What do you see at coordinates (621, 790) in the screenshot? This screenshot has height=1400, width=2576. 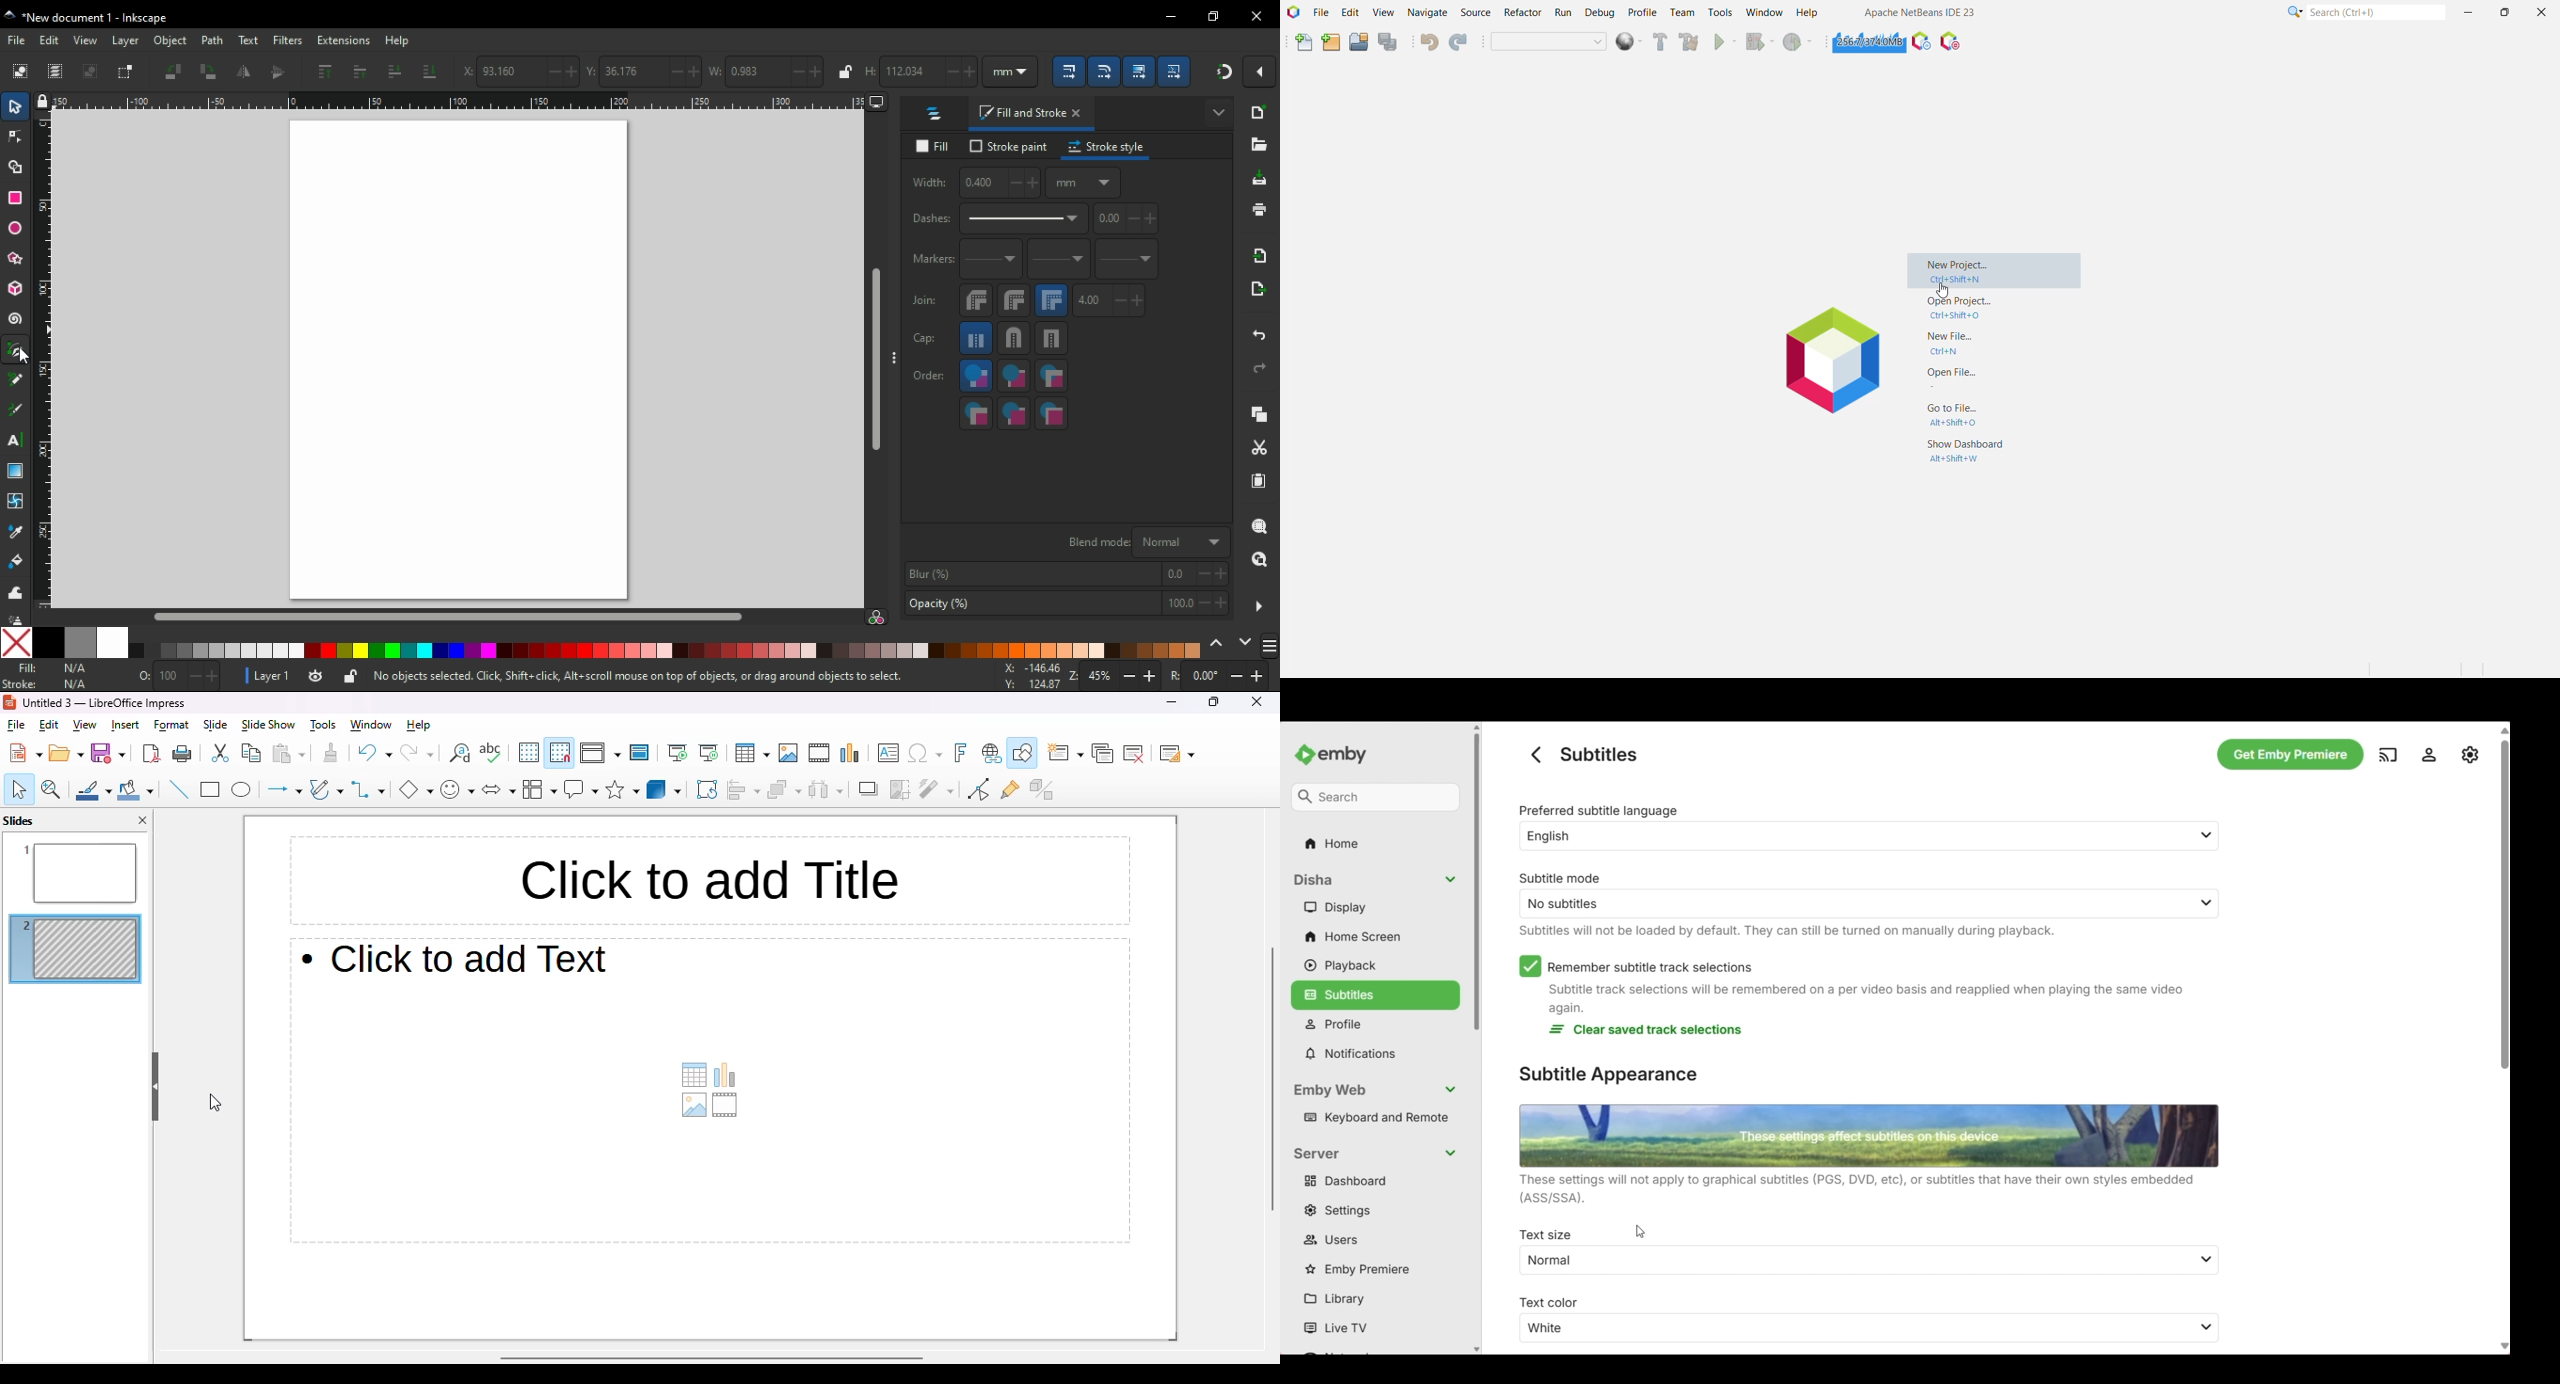 I see `stars and banners` at bounding box center [621, 790].